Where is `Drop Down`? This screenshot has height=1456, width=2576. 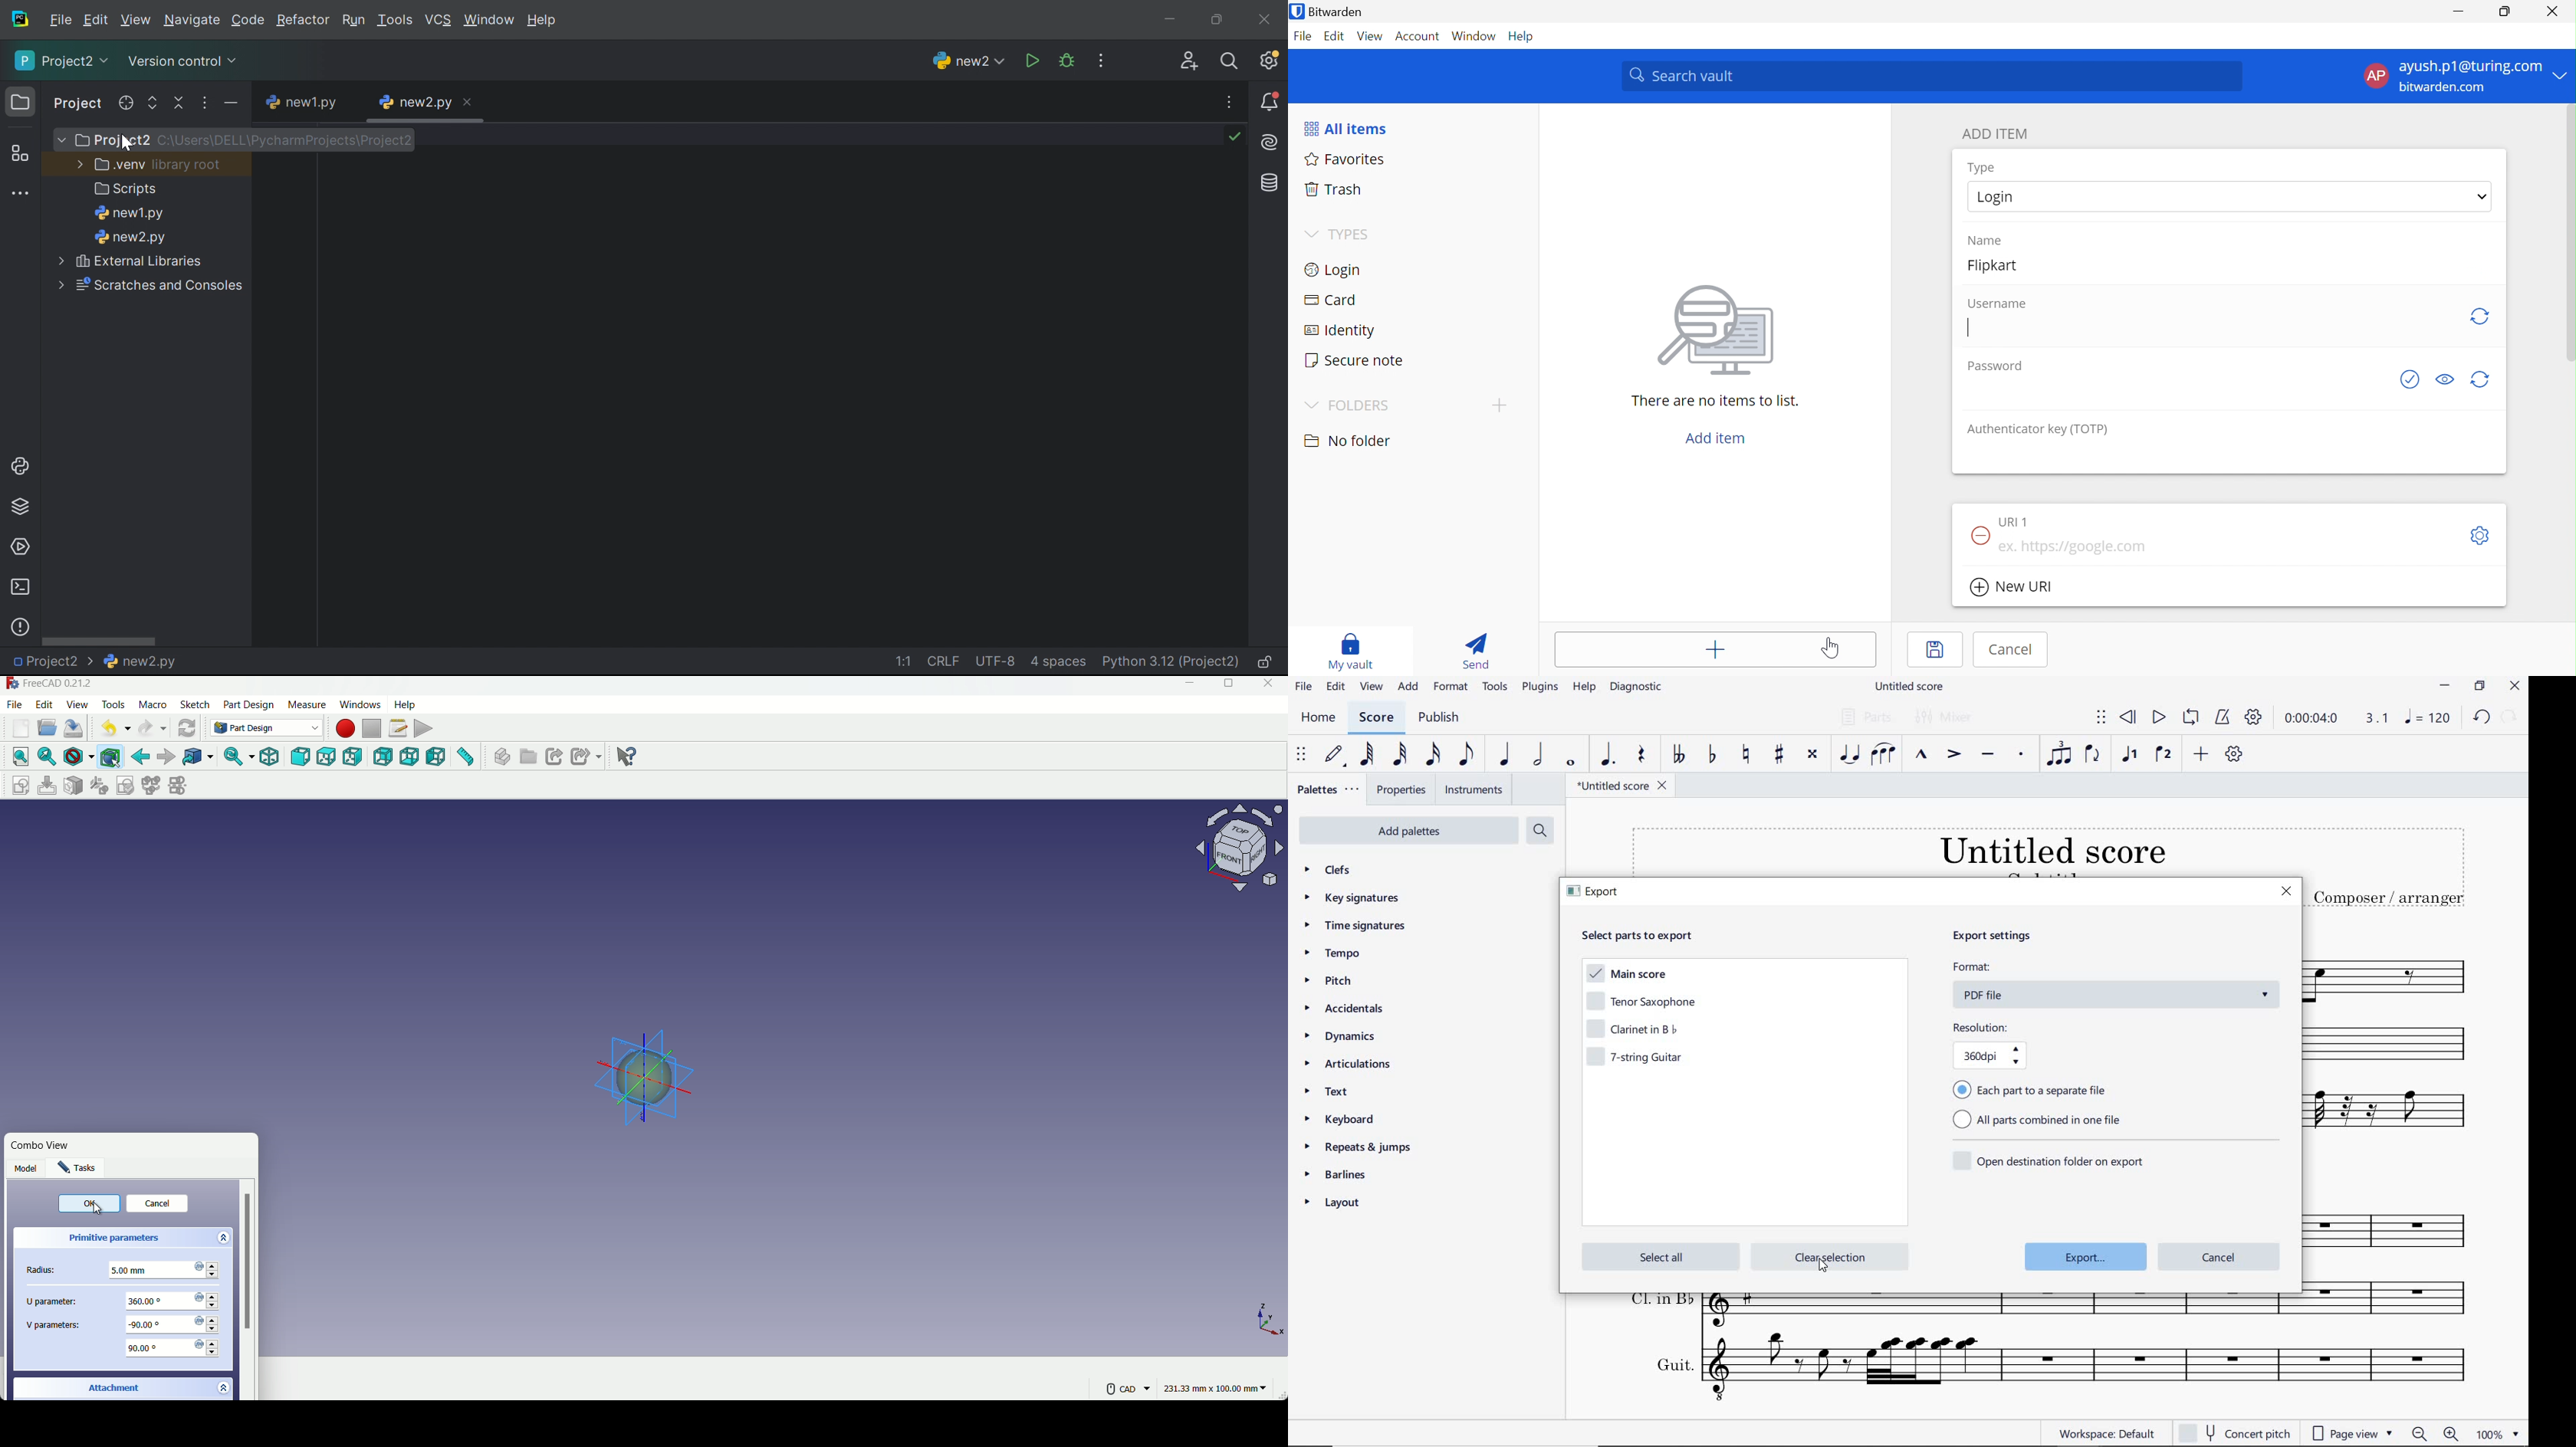
Drop Down is located at coordinates (1312, 406).